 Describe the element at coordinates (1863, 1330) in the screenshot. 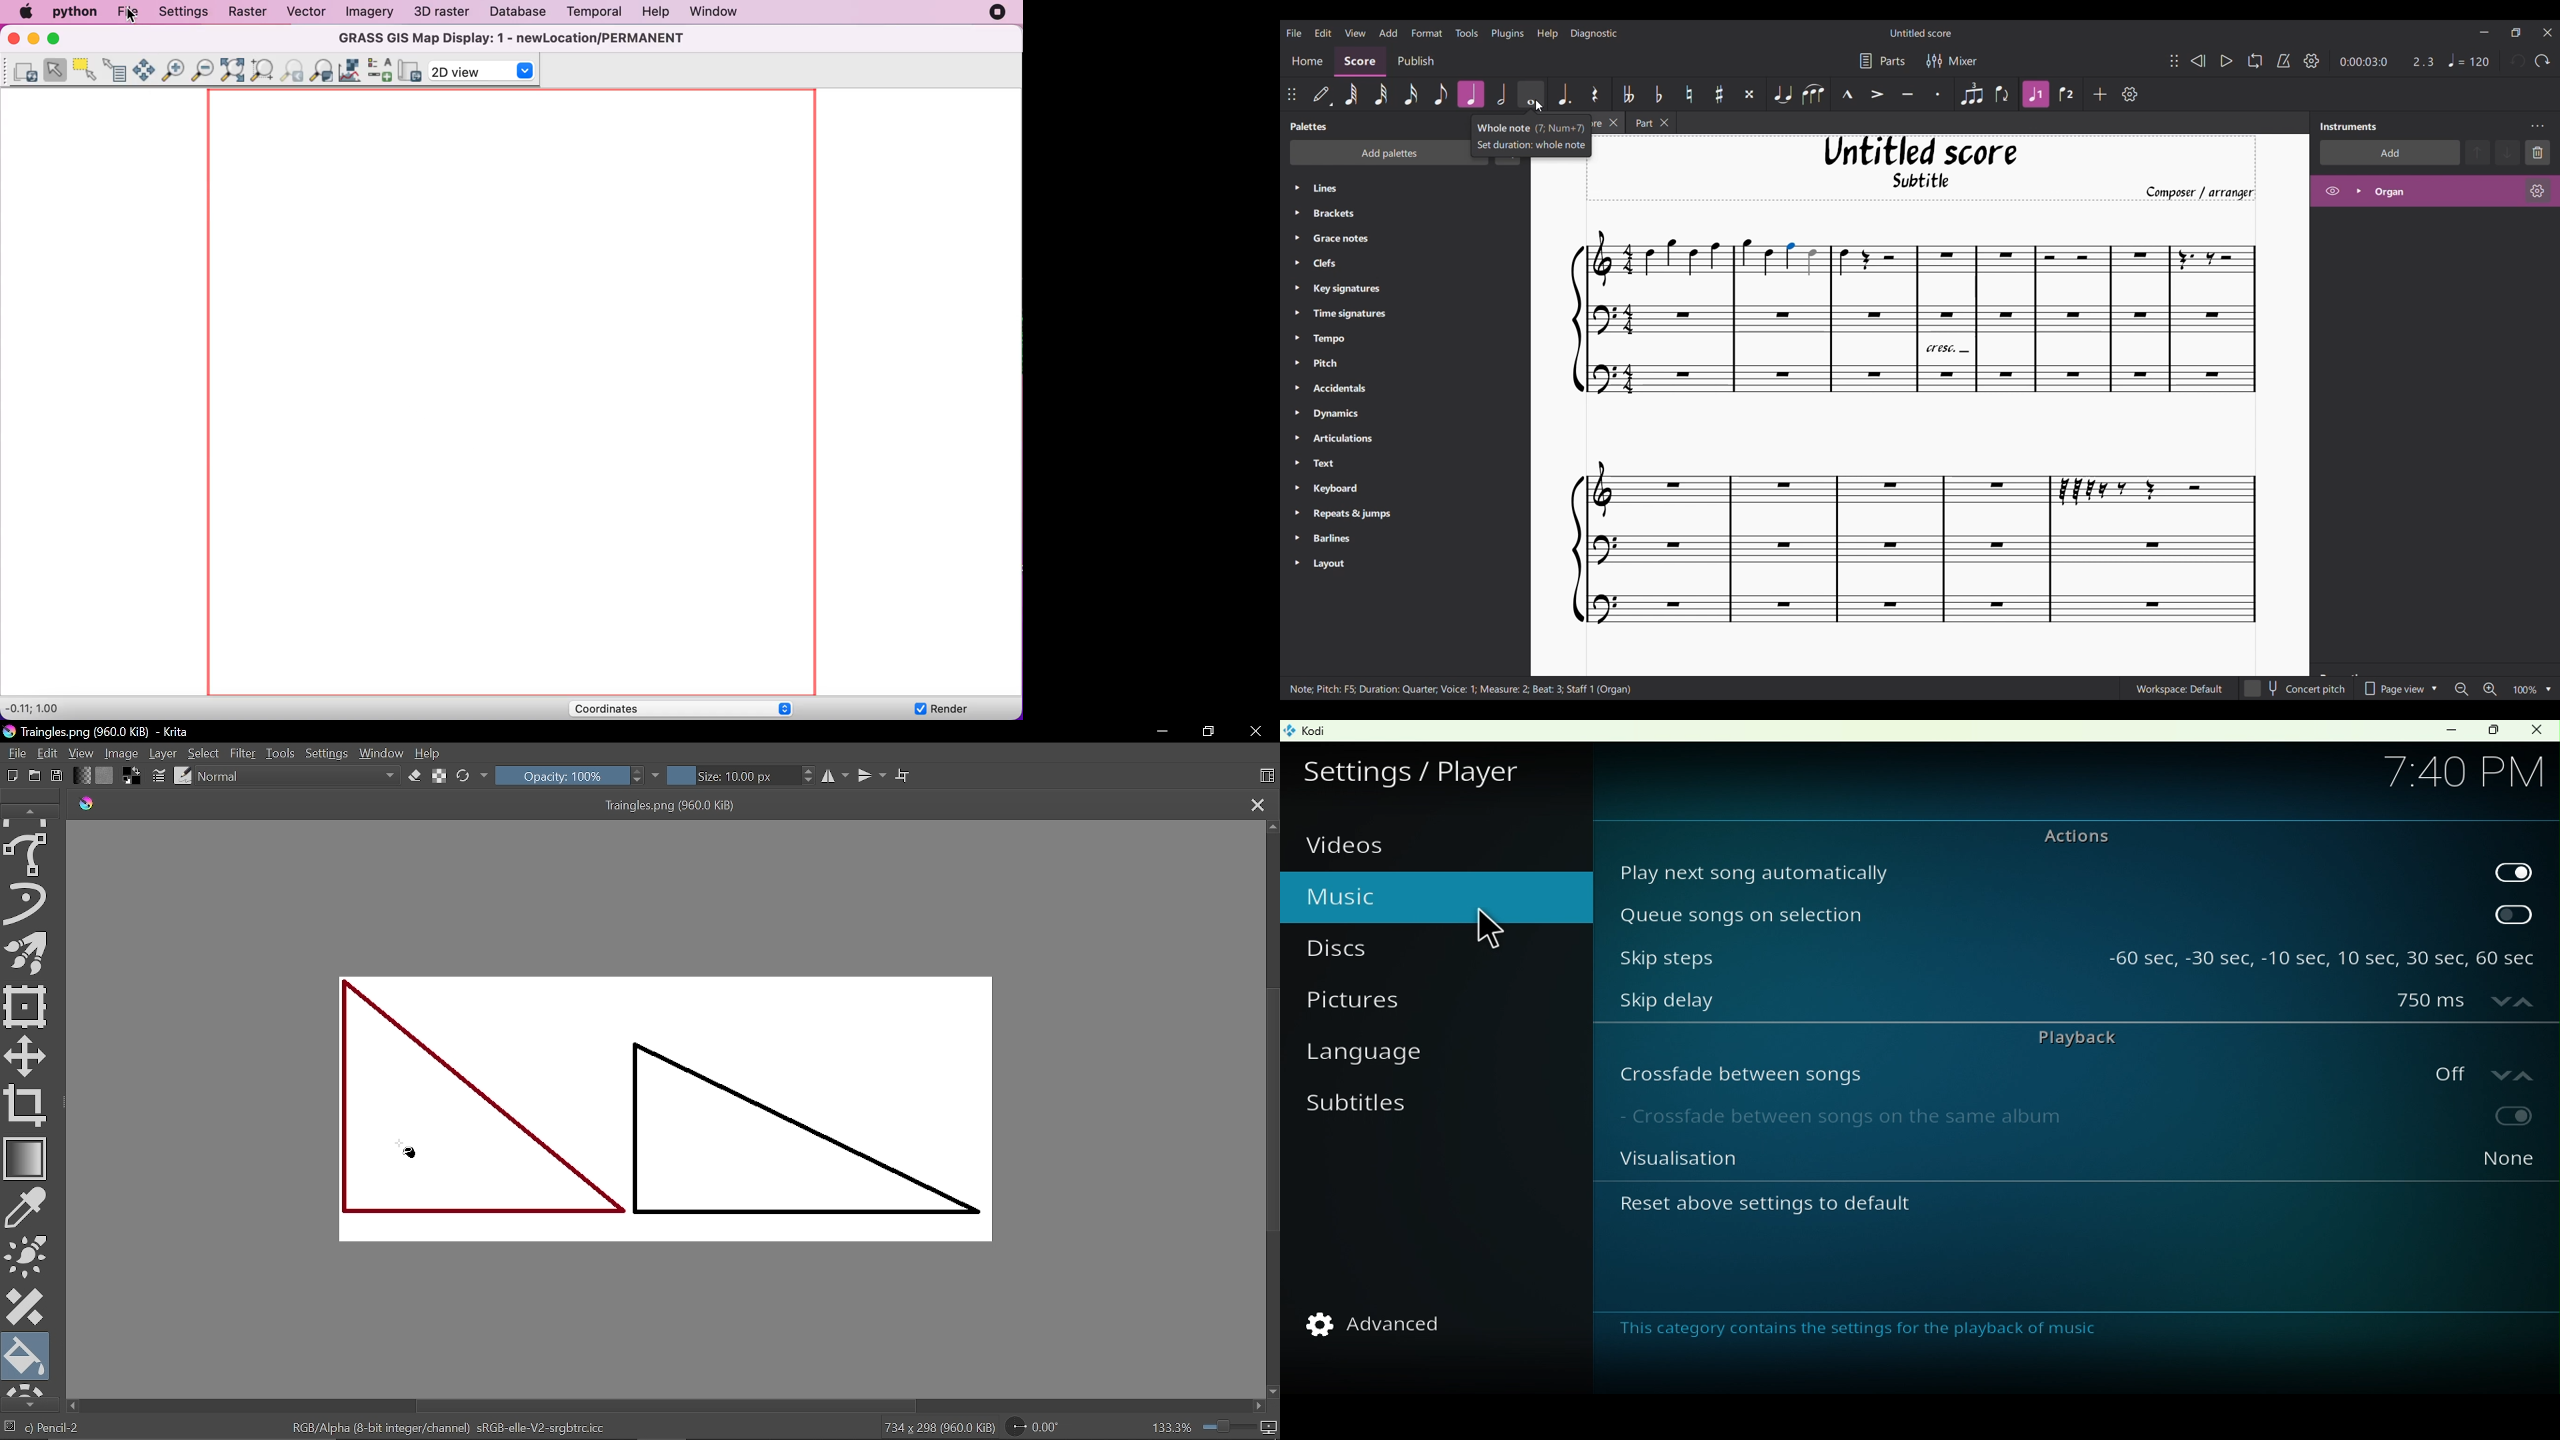

I see `Note` at that location.